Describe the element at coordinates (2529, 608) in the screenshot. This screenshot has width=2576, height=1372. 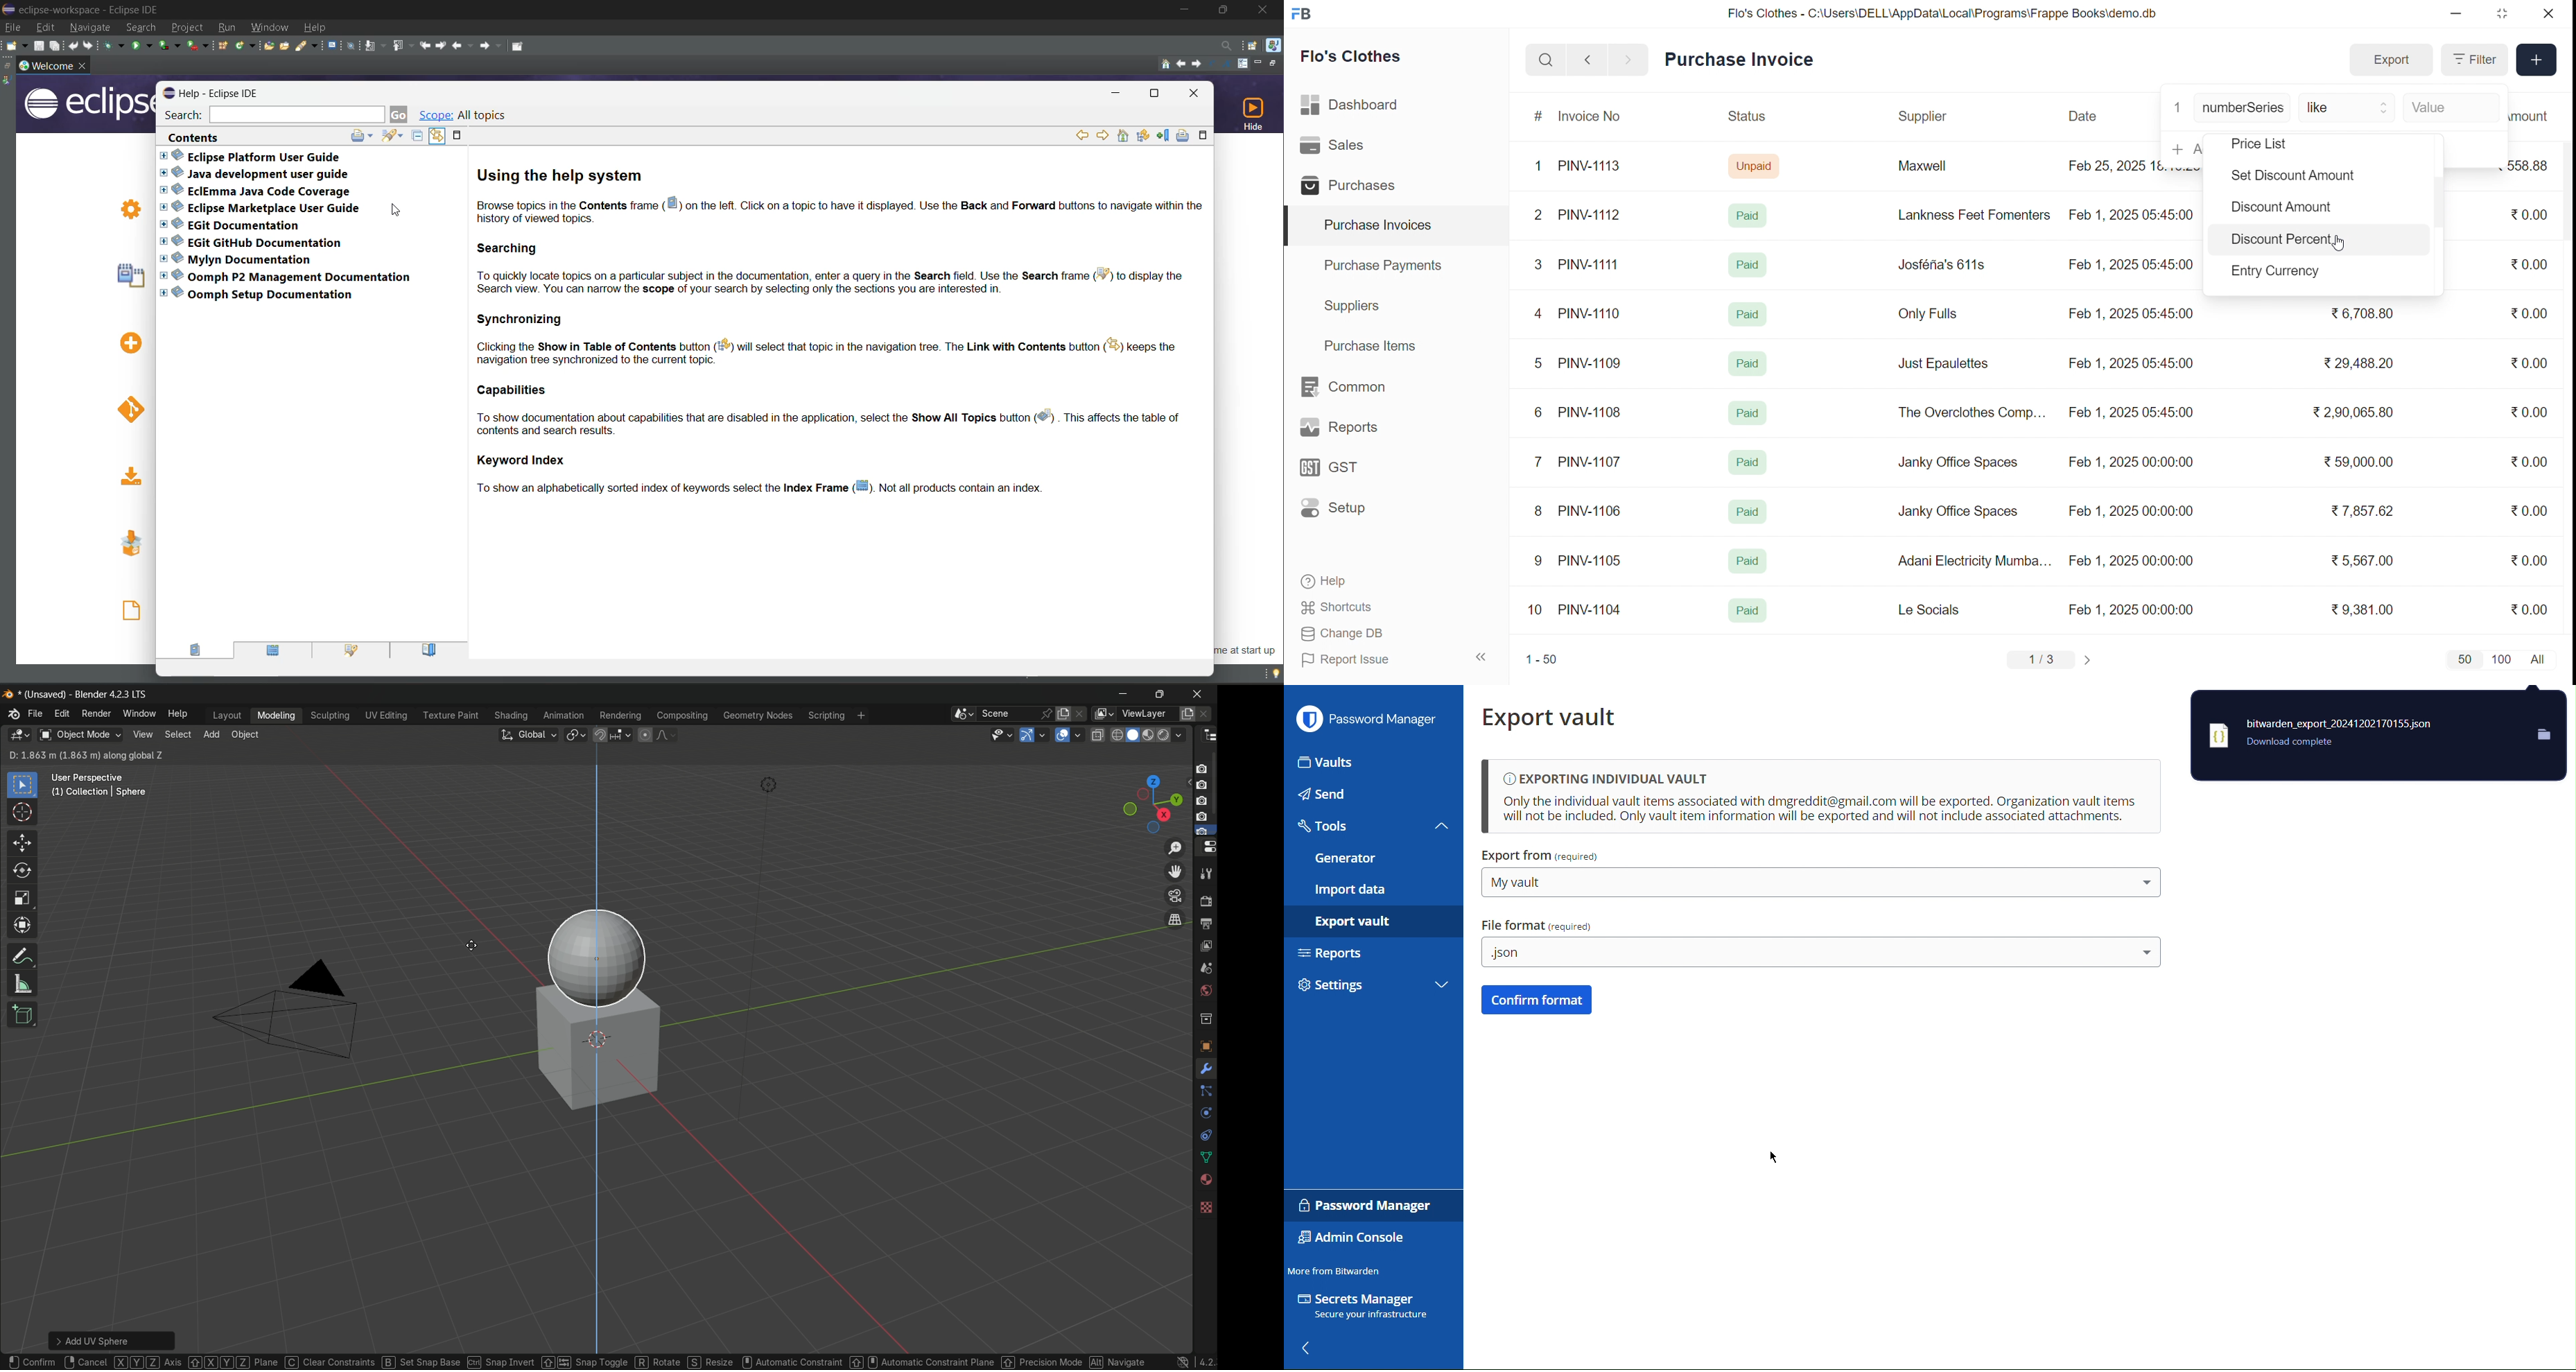
I see `₹0.00` at that location.